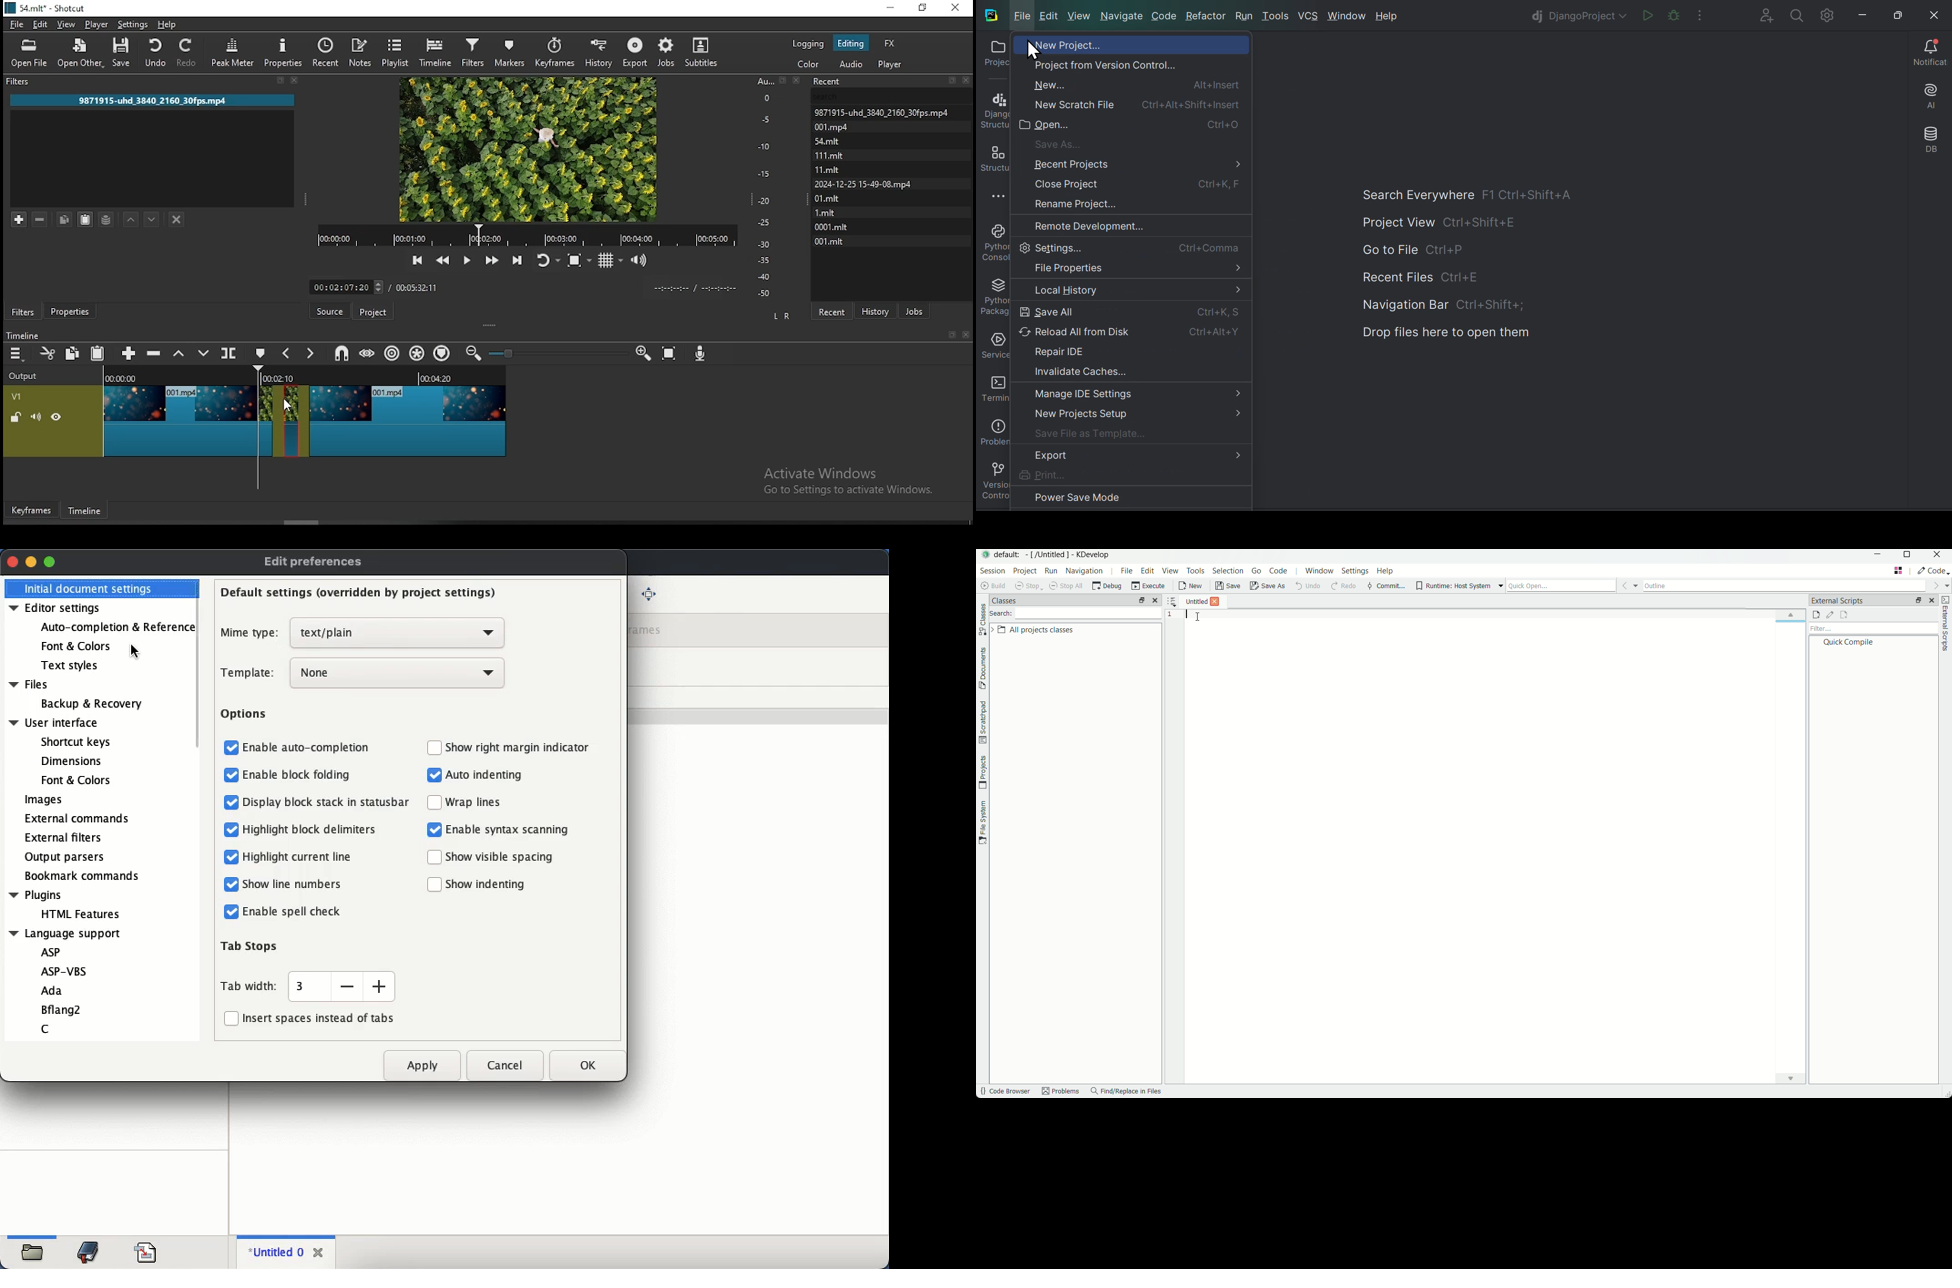  Describe the element at coordinates (64, 220) in the screenshot. I see `copy` at that location.